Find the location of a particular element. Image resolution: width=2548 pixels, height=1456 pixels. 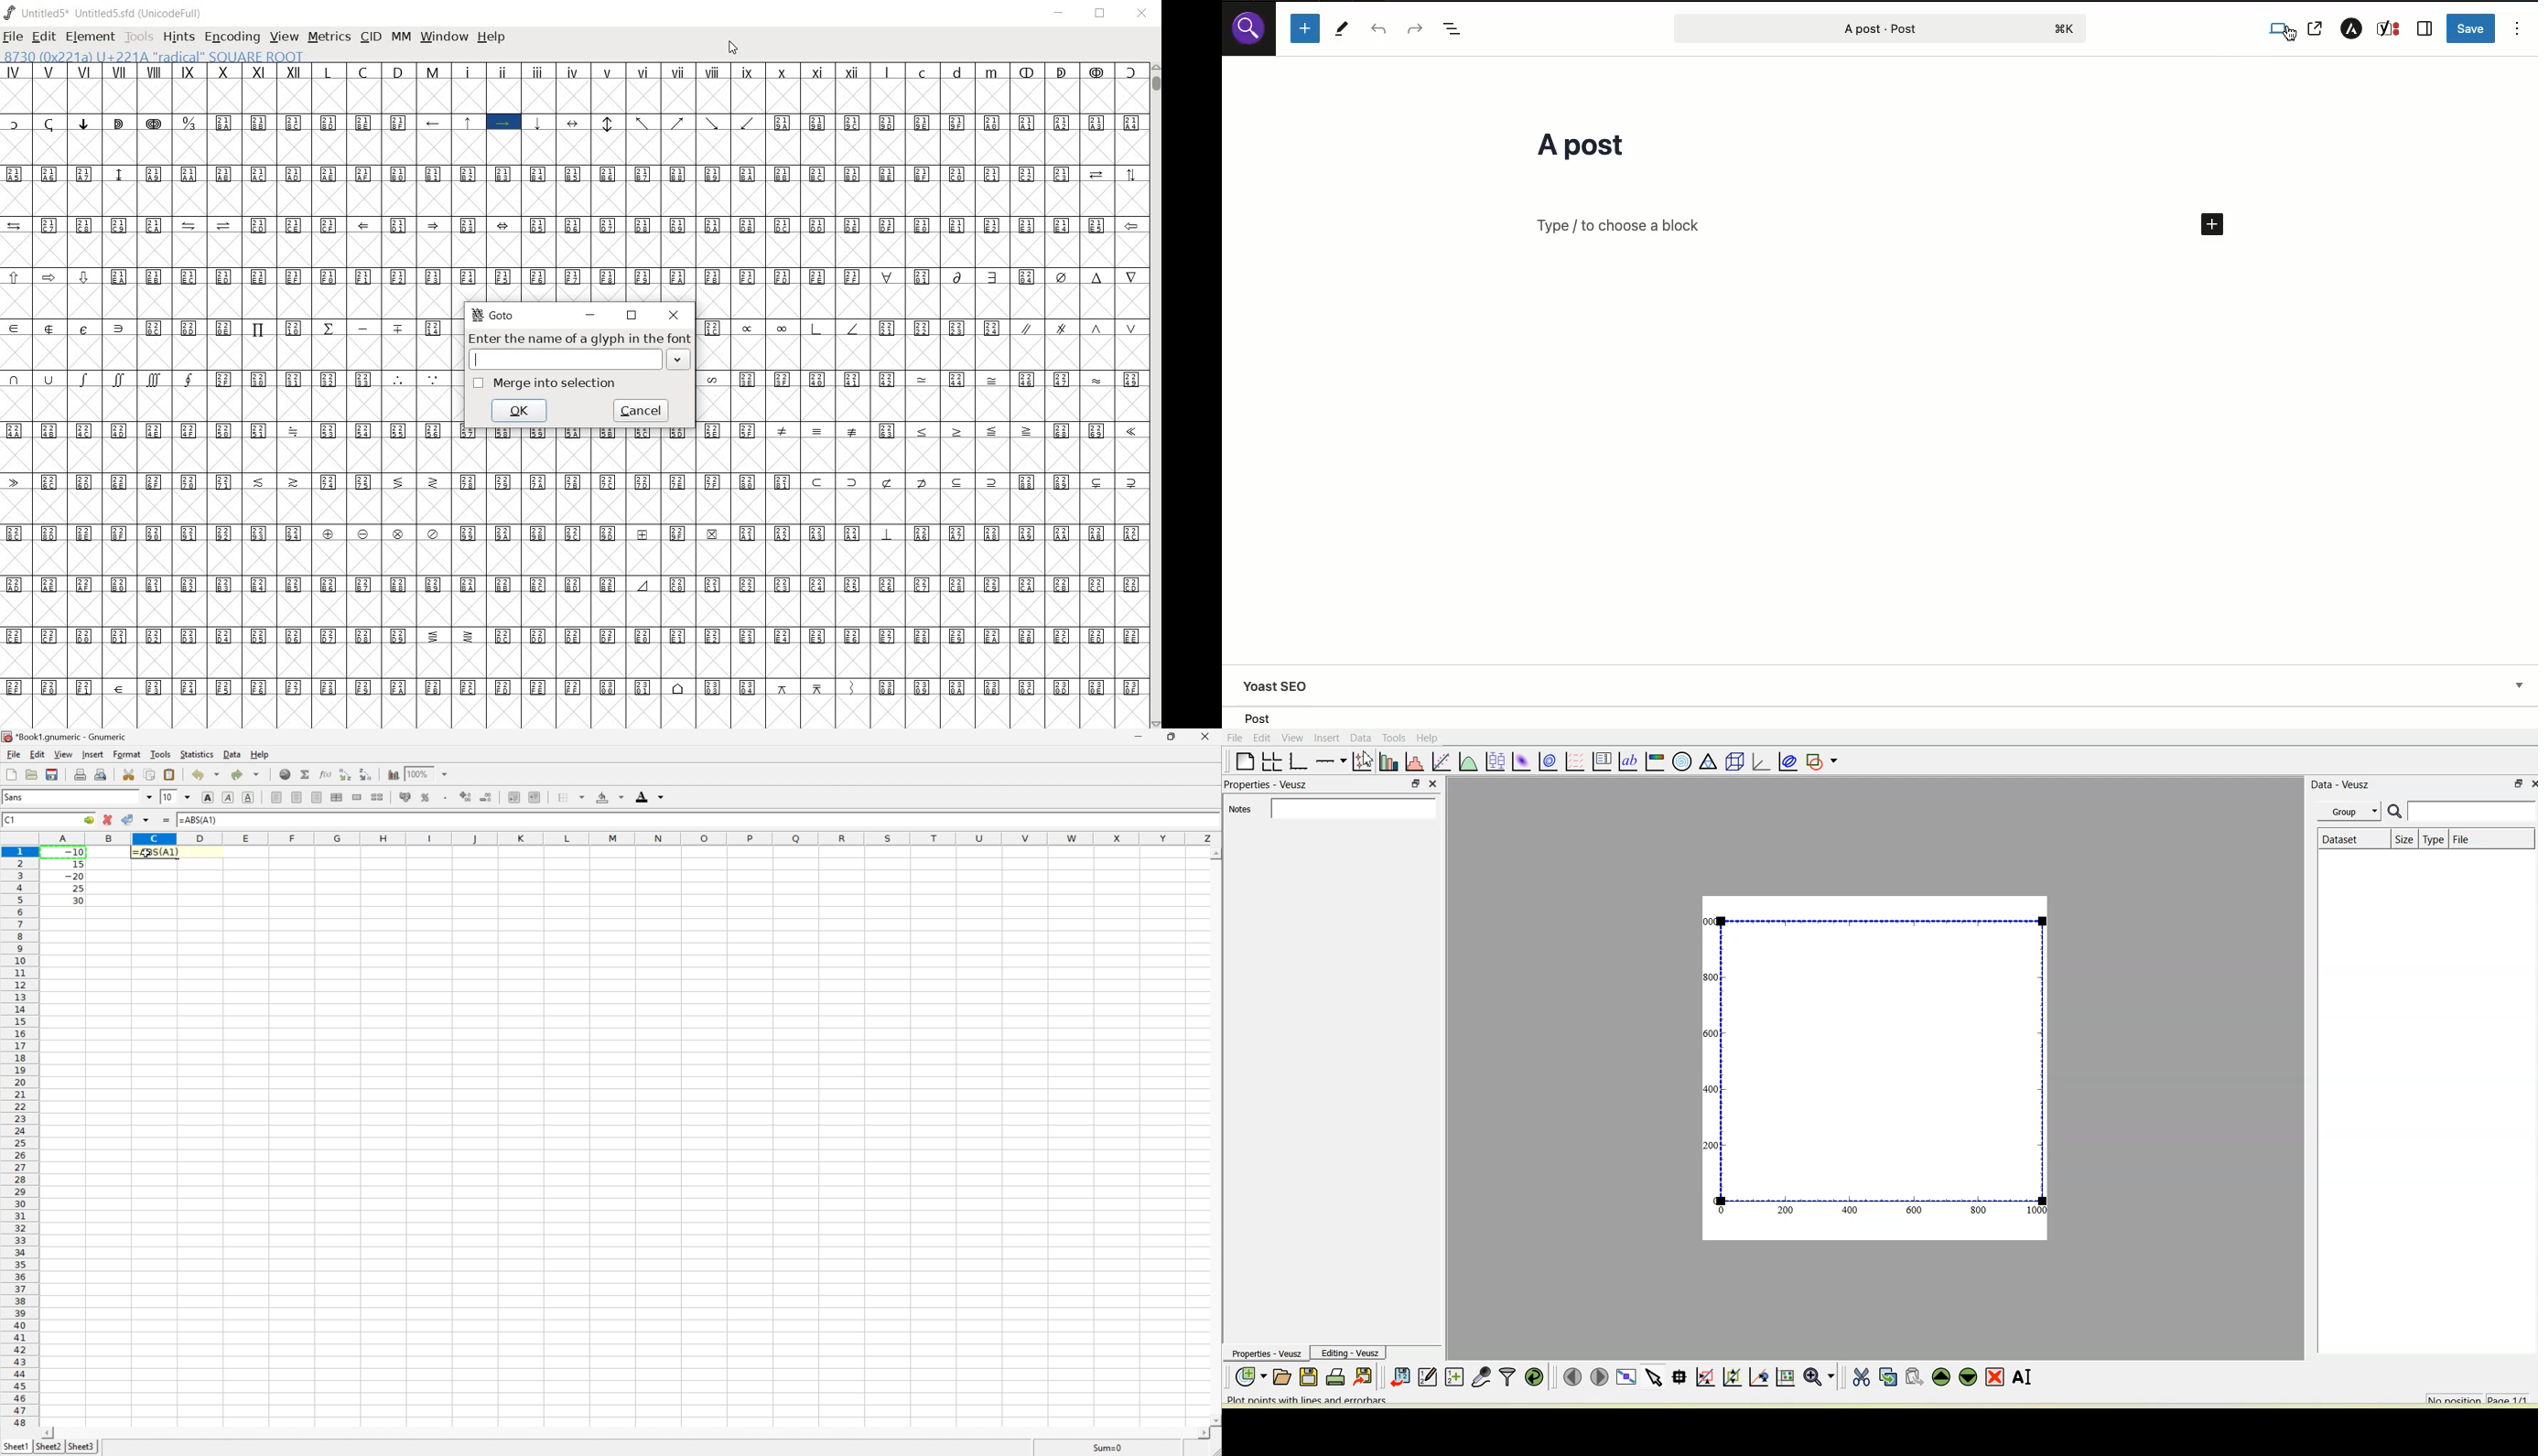

Logo is located at coordinates (1250, 32).